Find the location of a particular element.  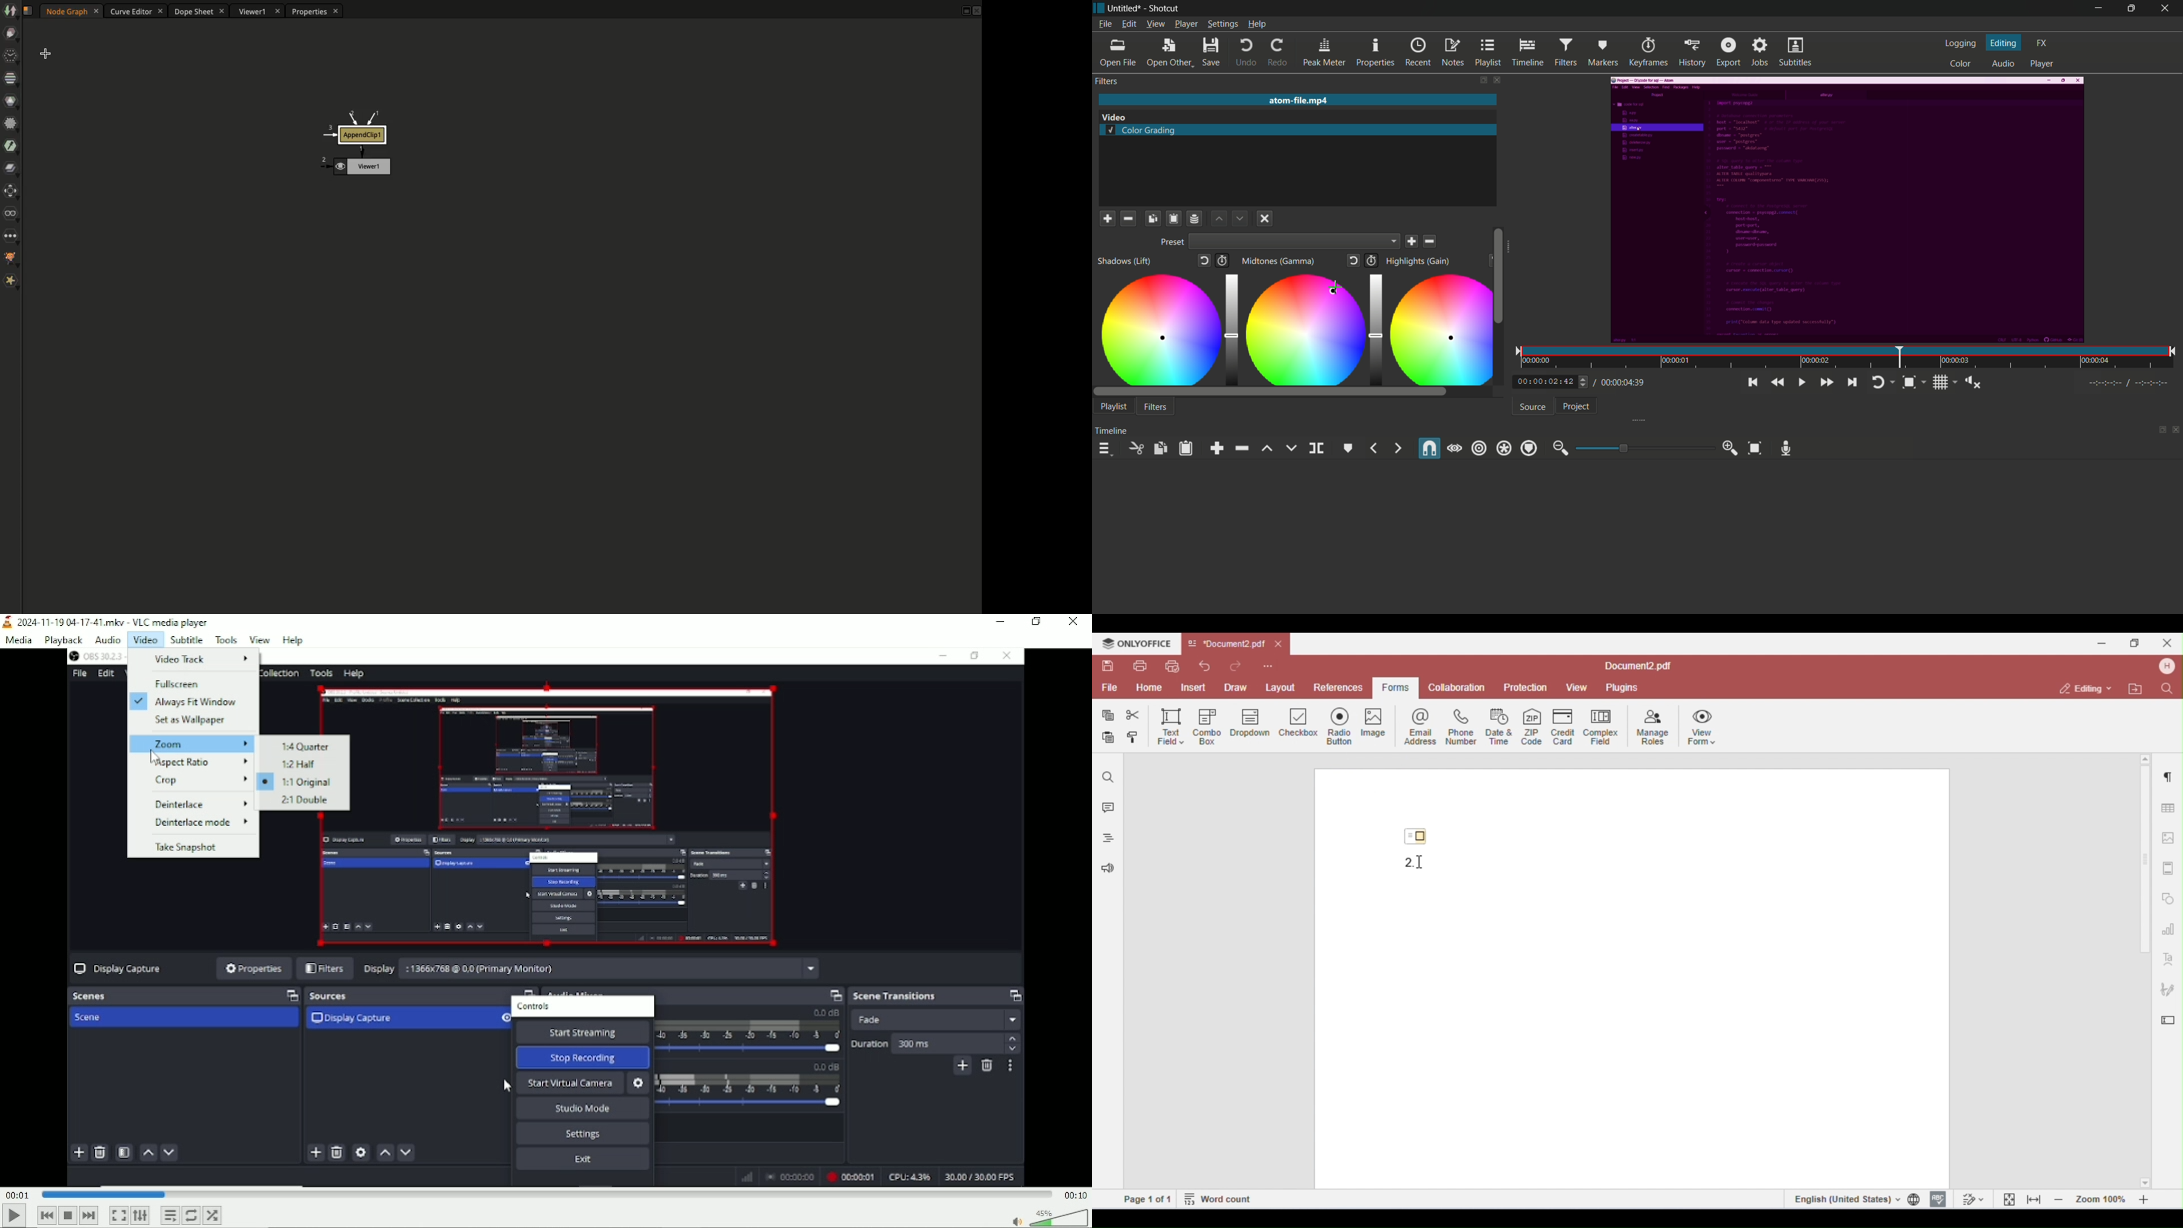

title is located at coordinates (107, 623).